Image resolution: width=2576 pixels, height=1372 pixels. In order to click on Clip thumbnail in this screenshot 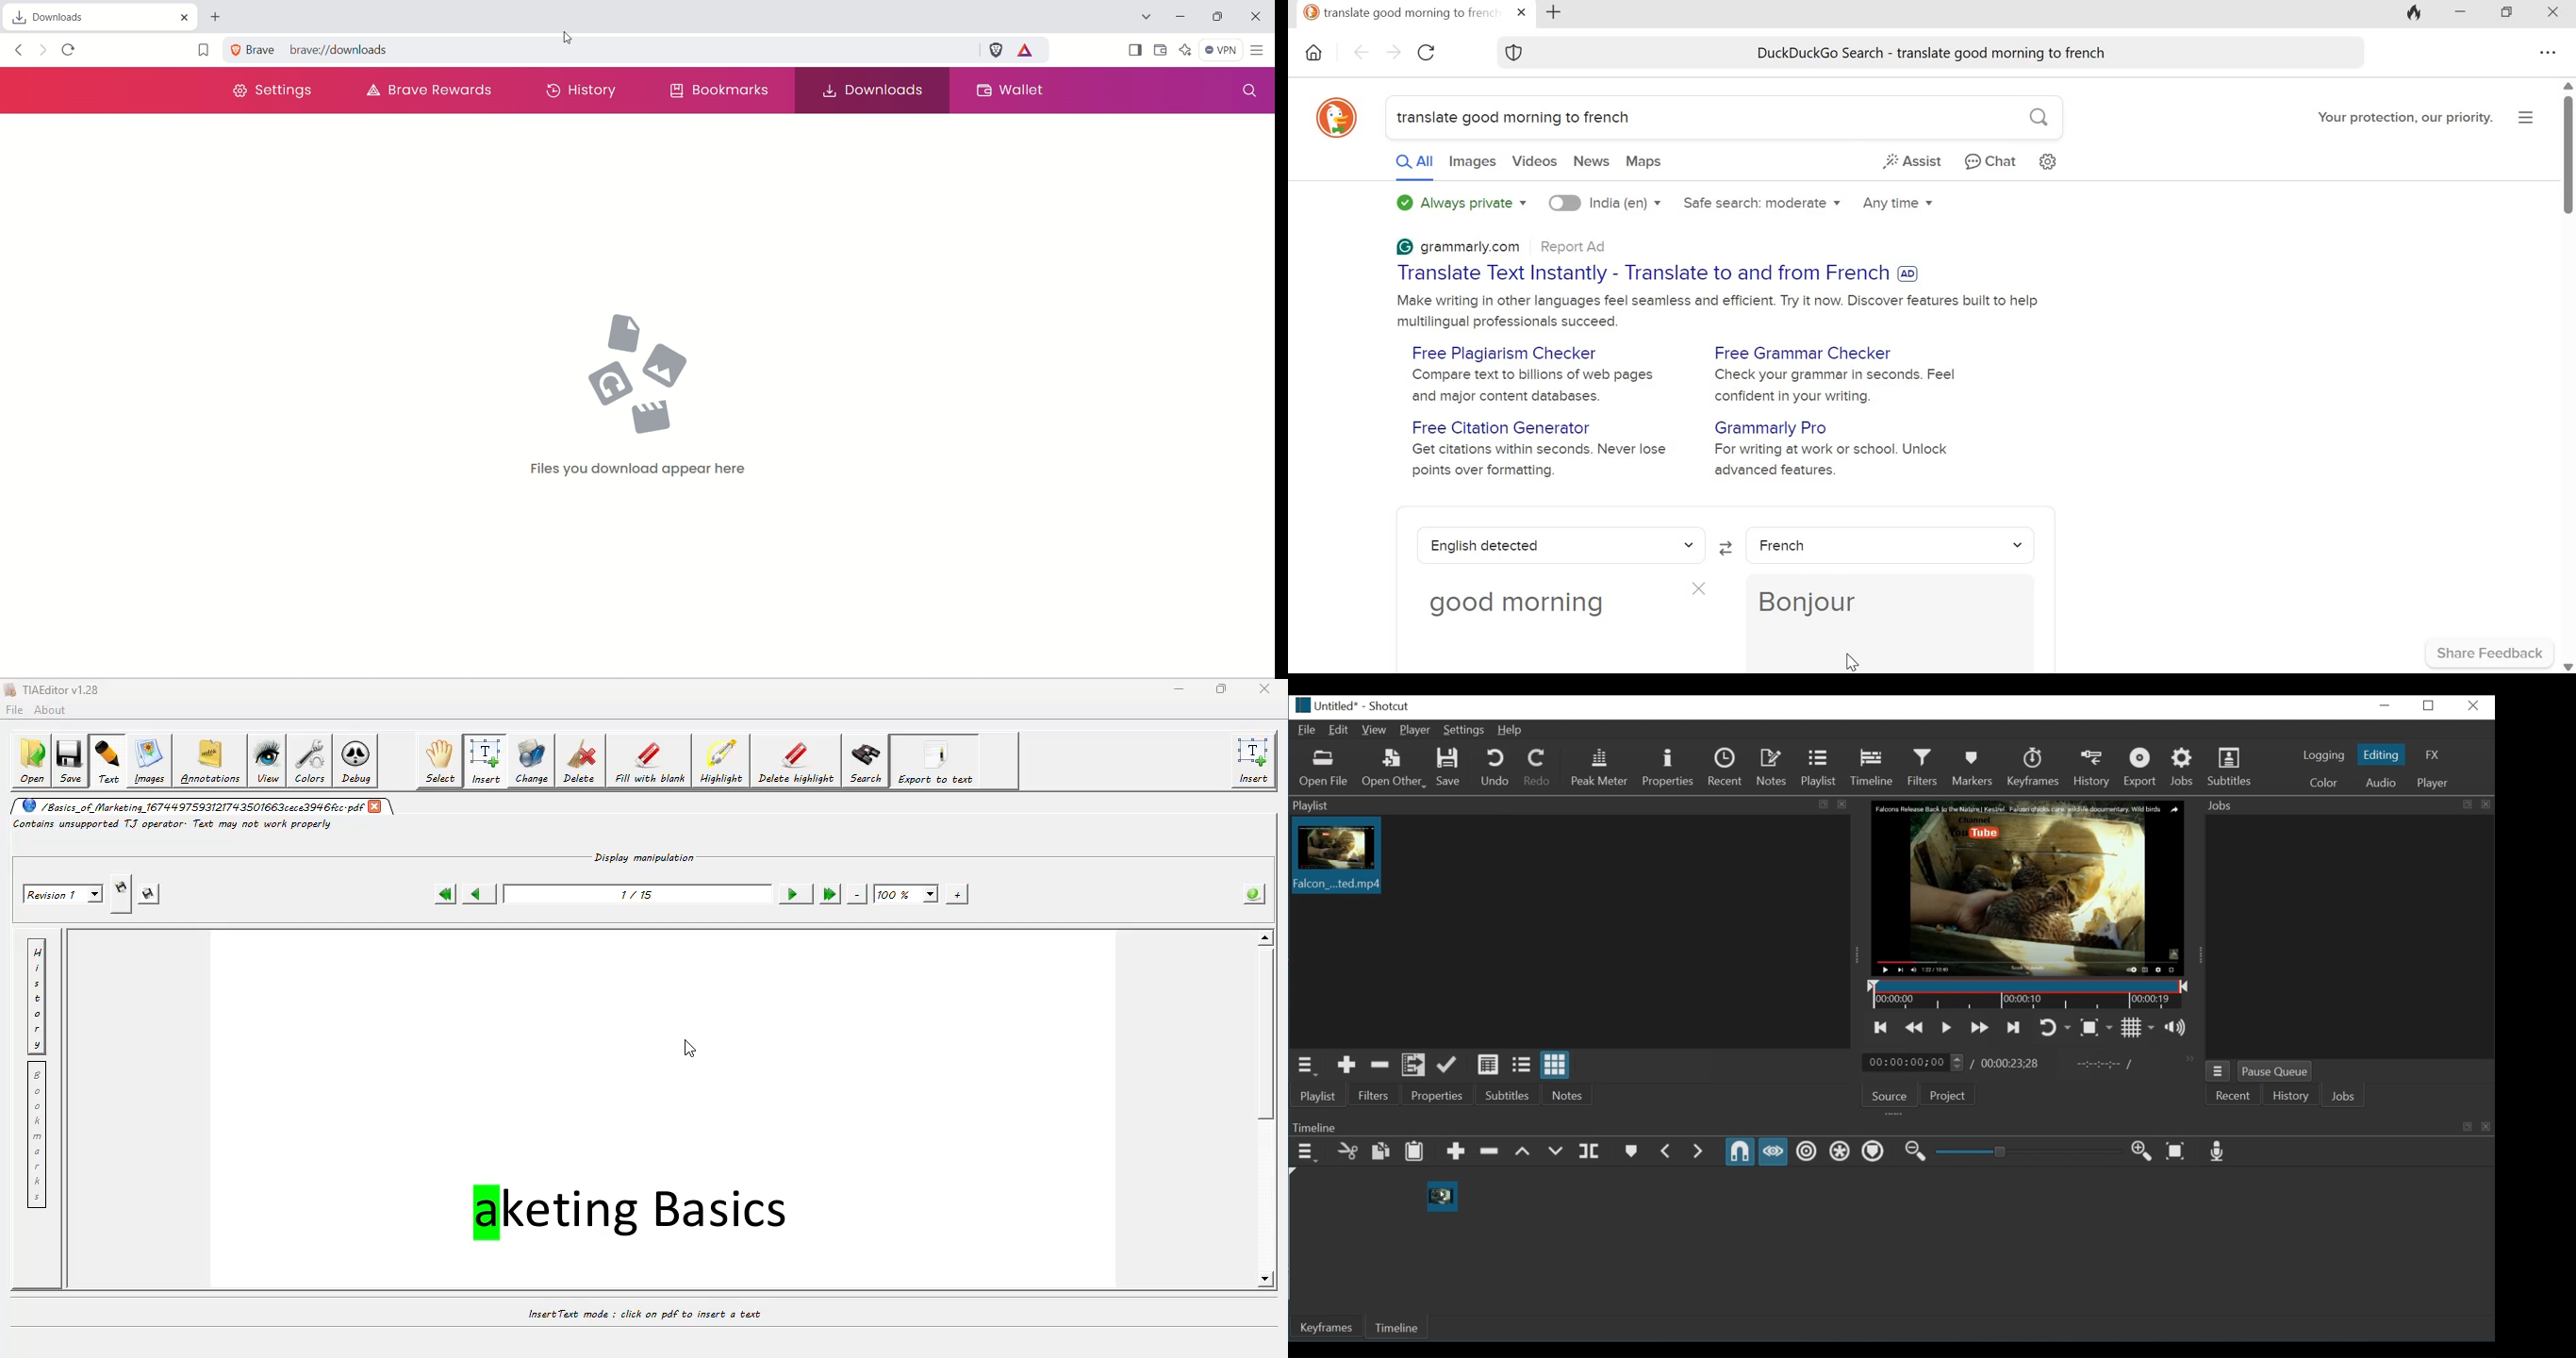, I will do `click(1335, 855)`.